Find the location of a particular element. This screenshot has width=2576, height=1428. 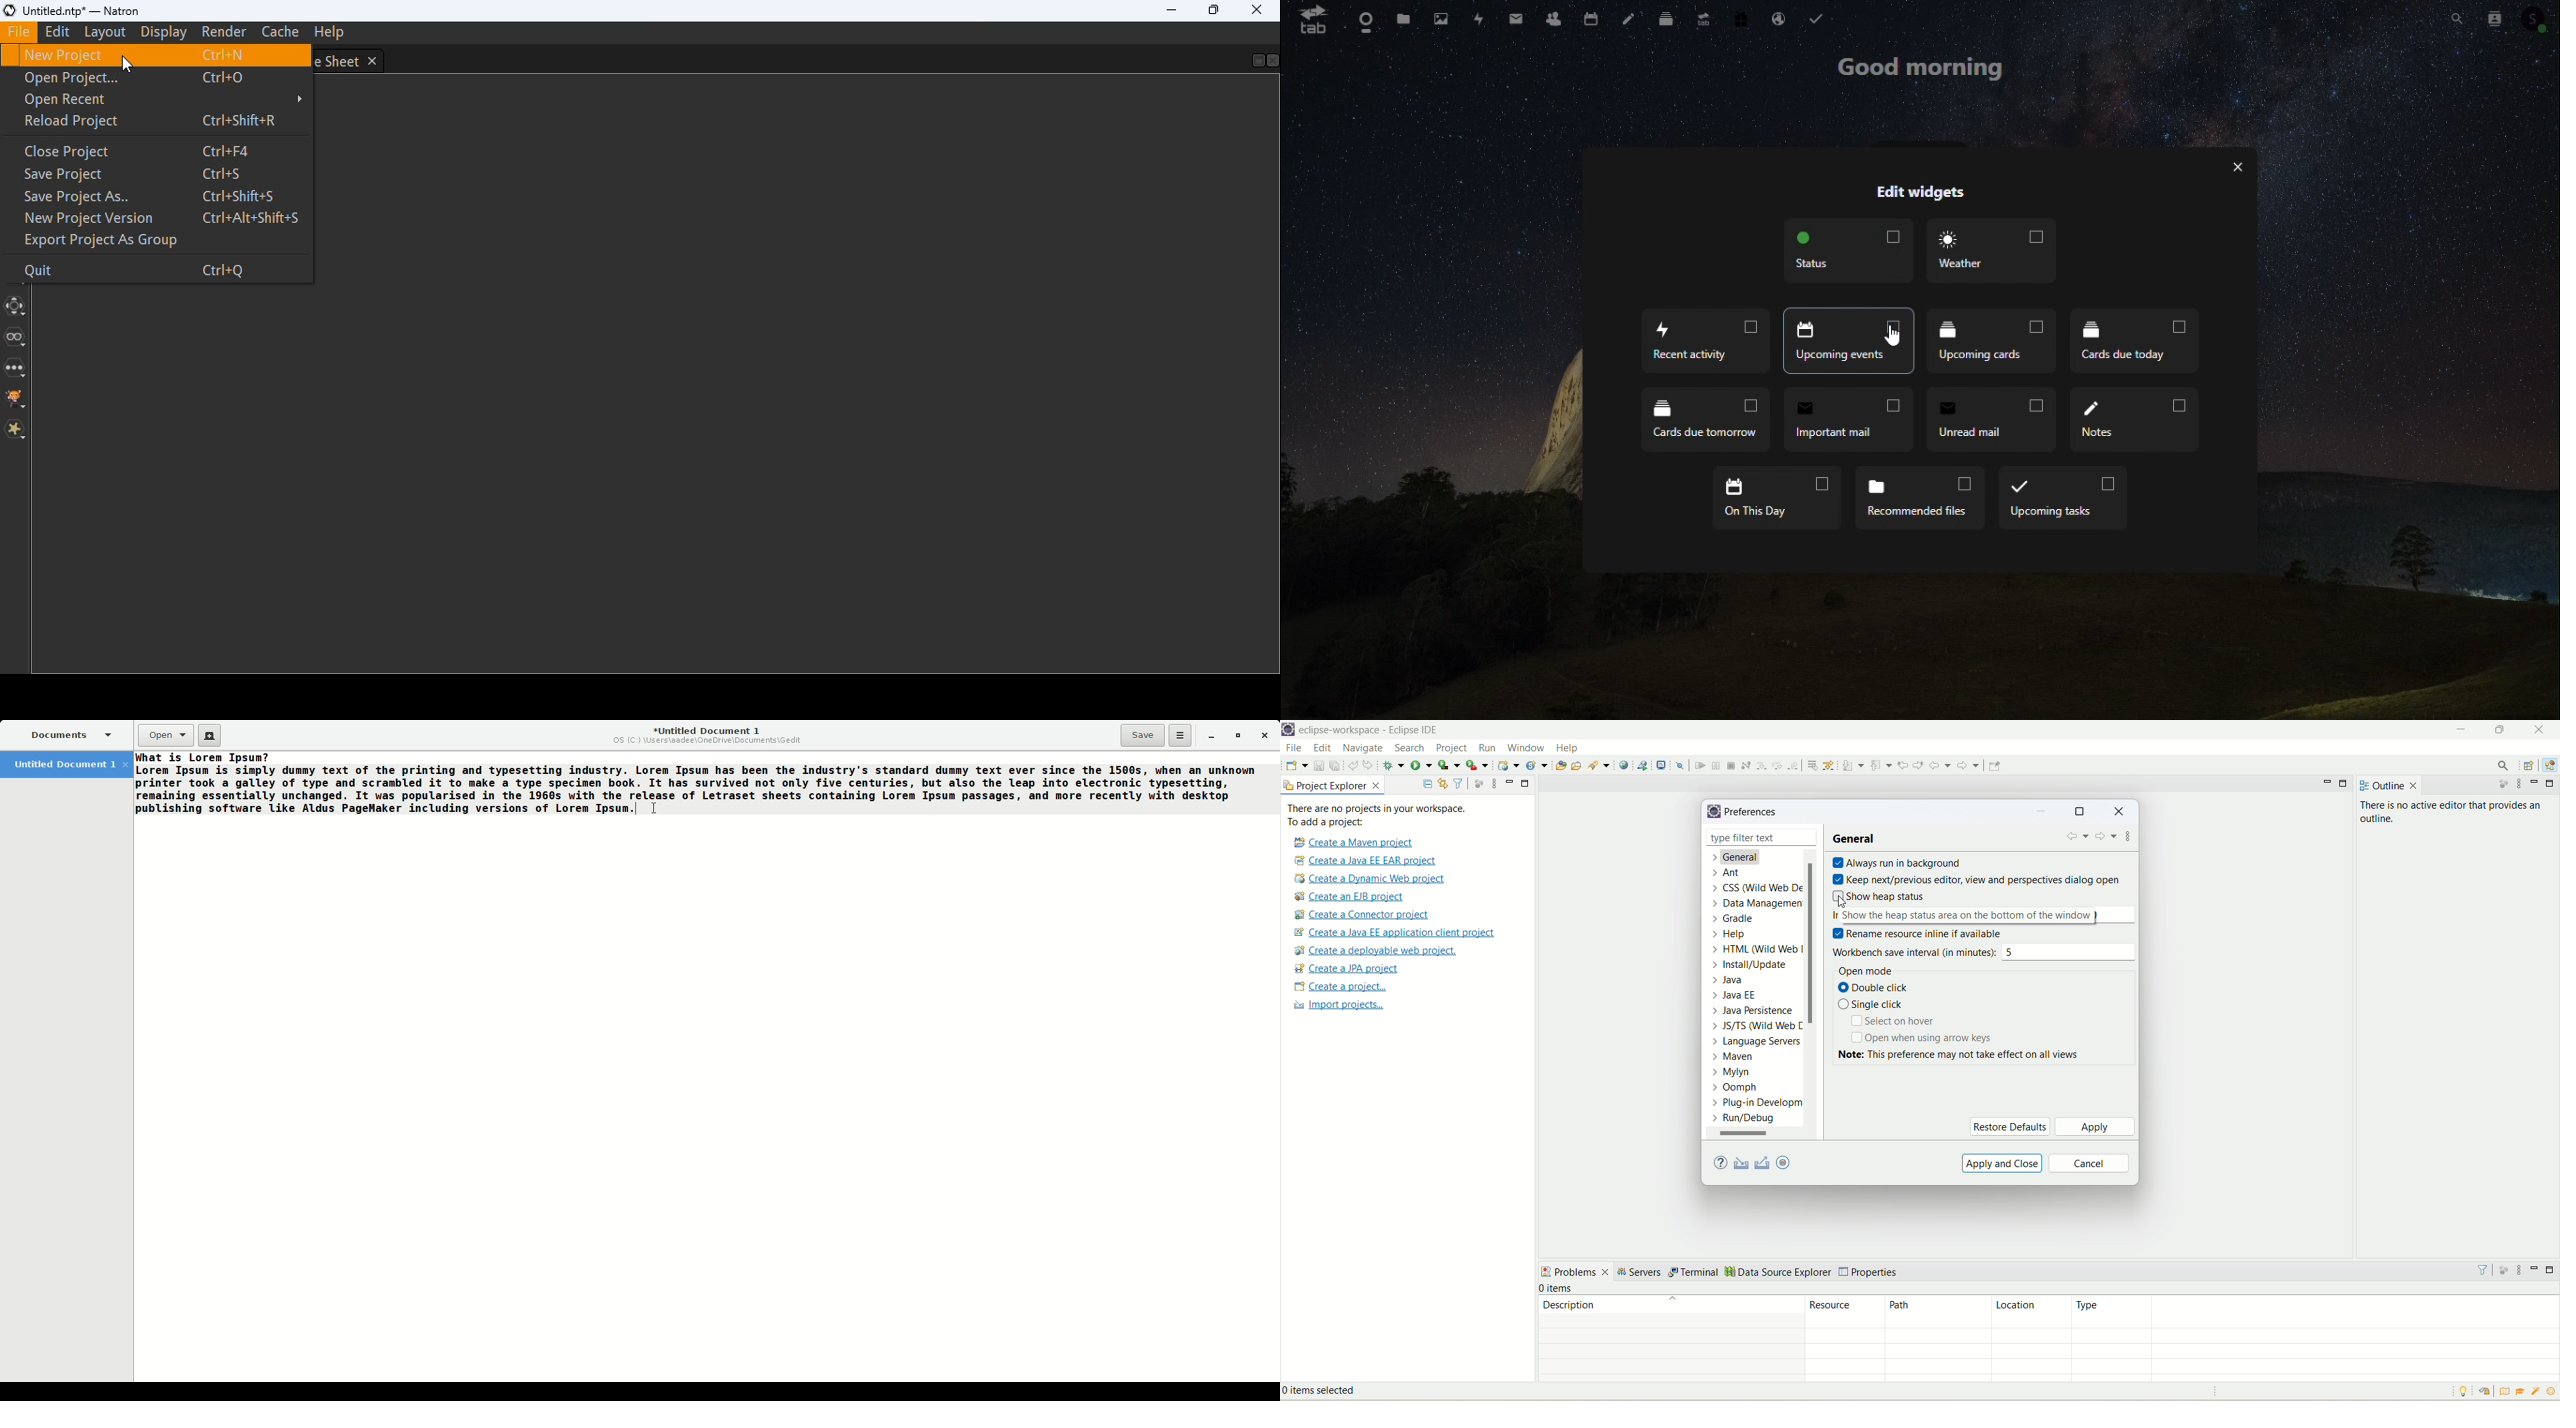

recommended files is located at coordinates (1917, 497).